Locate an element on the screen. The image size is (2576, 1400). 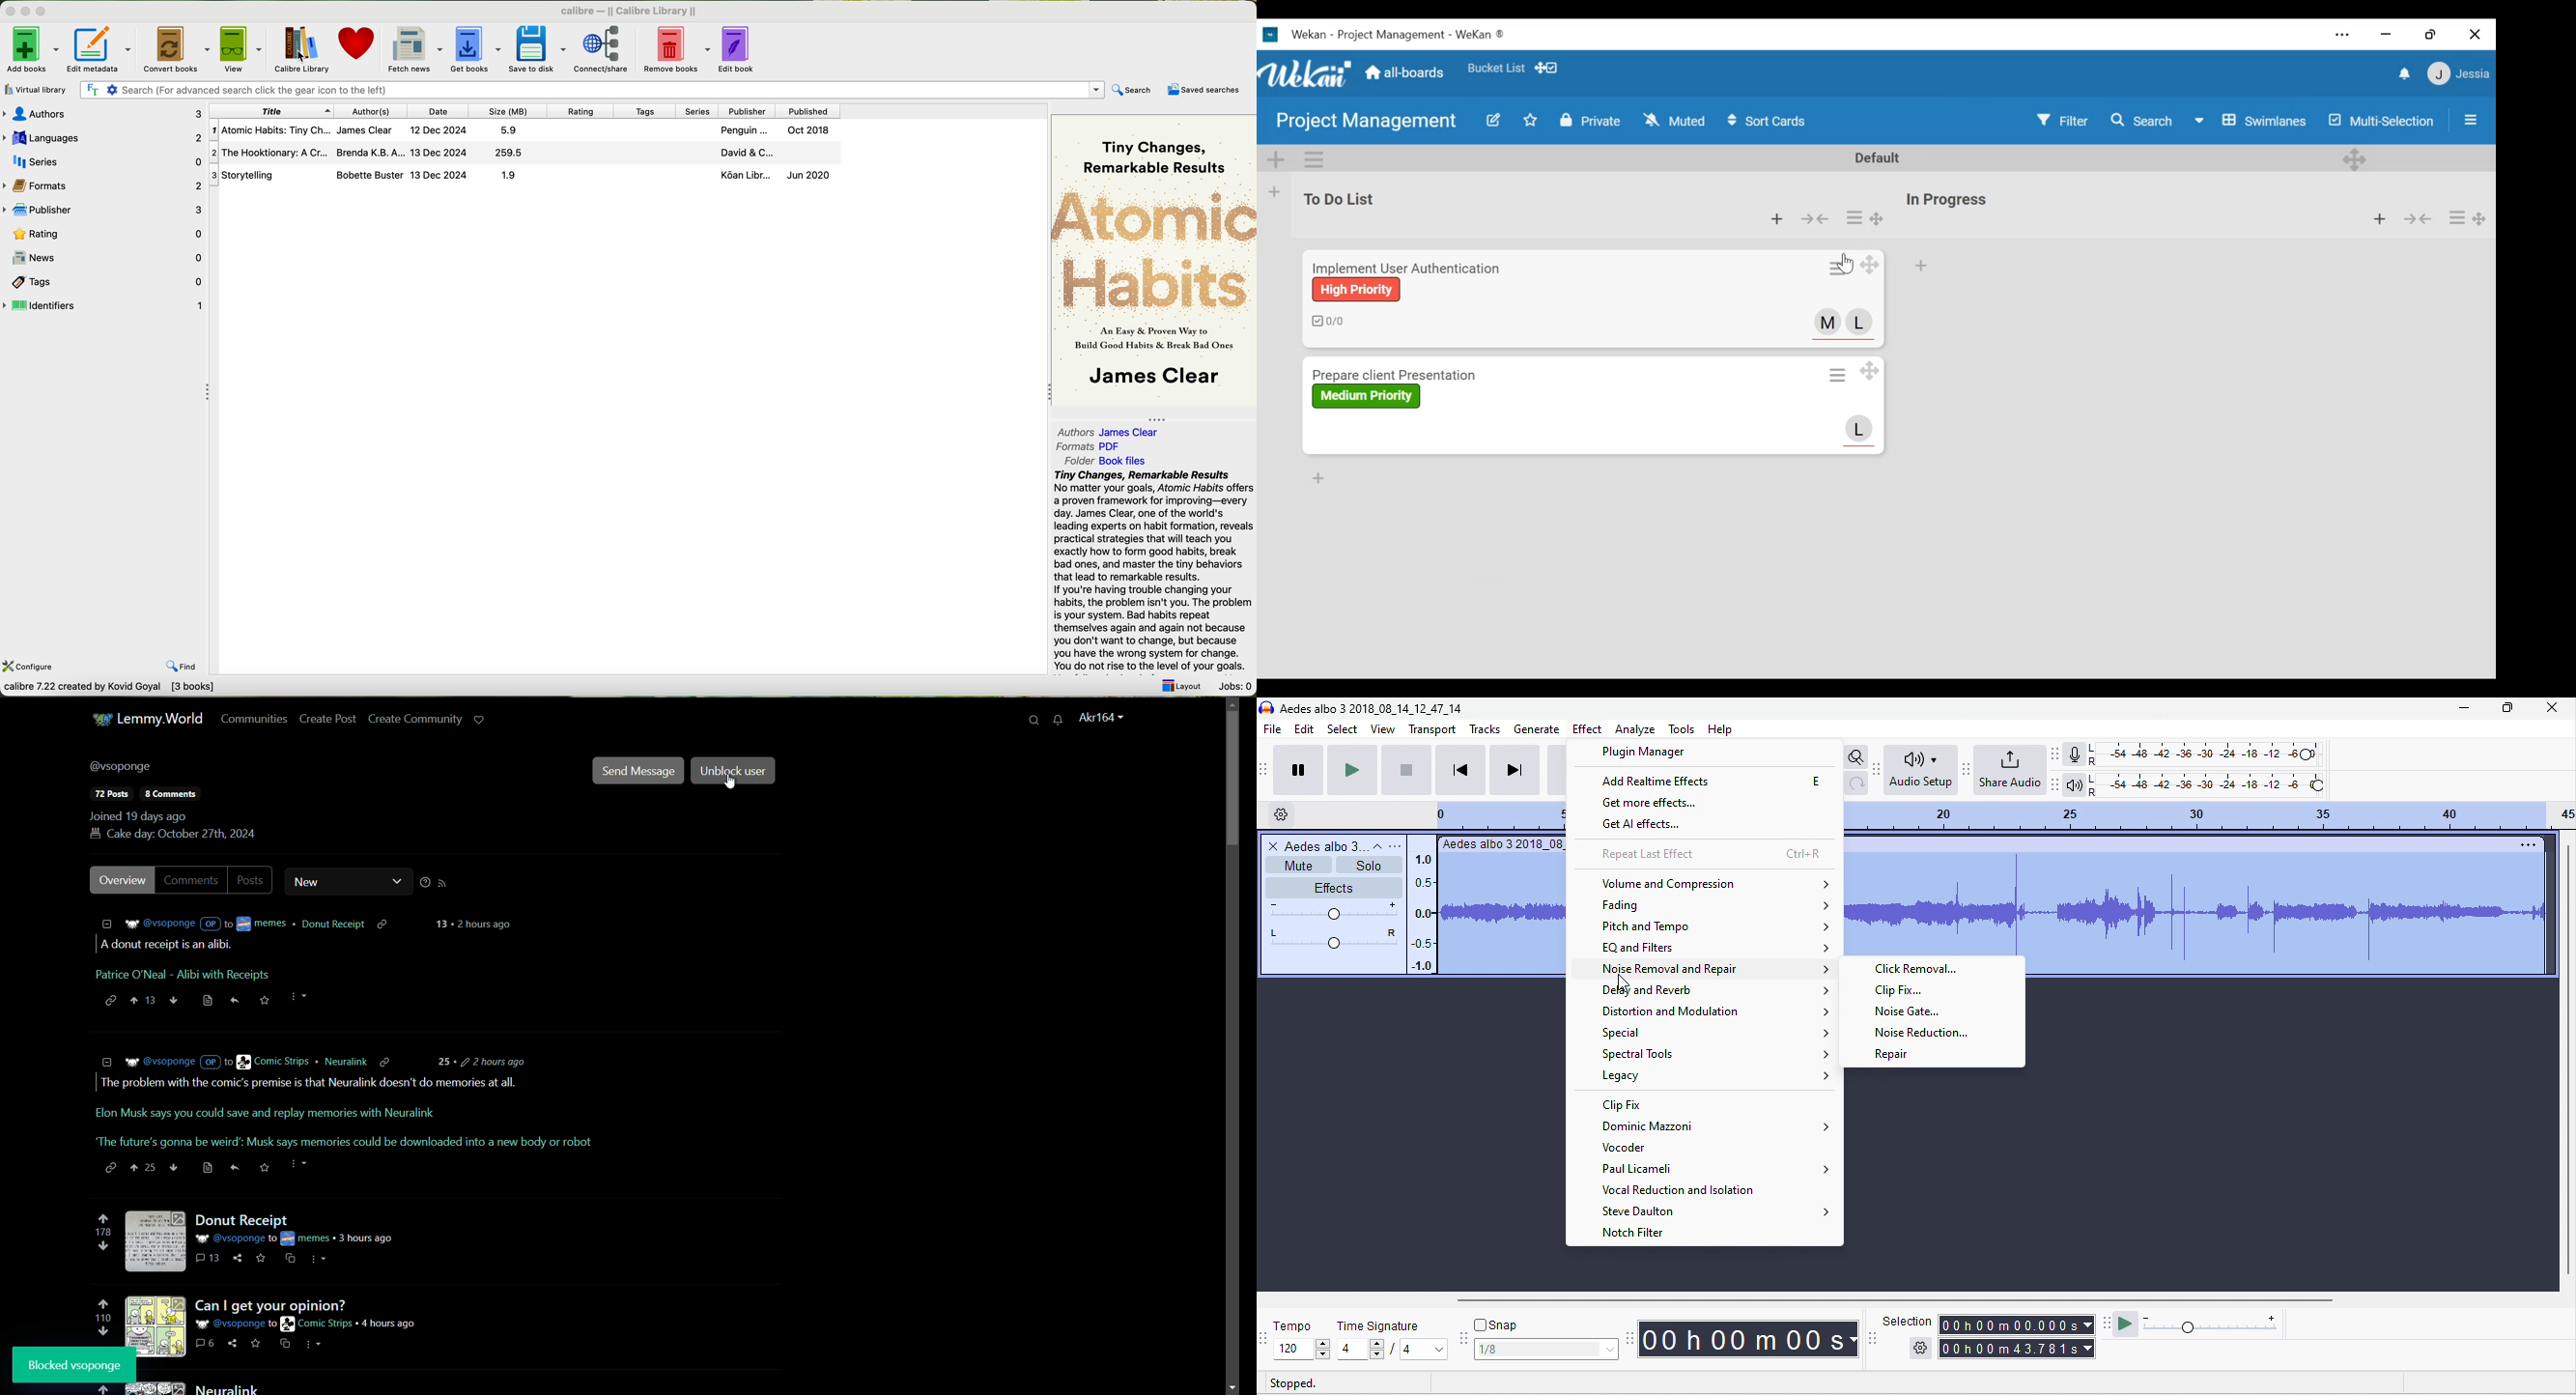
Add card to the list is located at coordinates (1277, 191).